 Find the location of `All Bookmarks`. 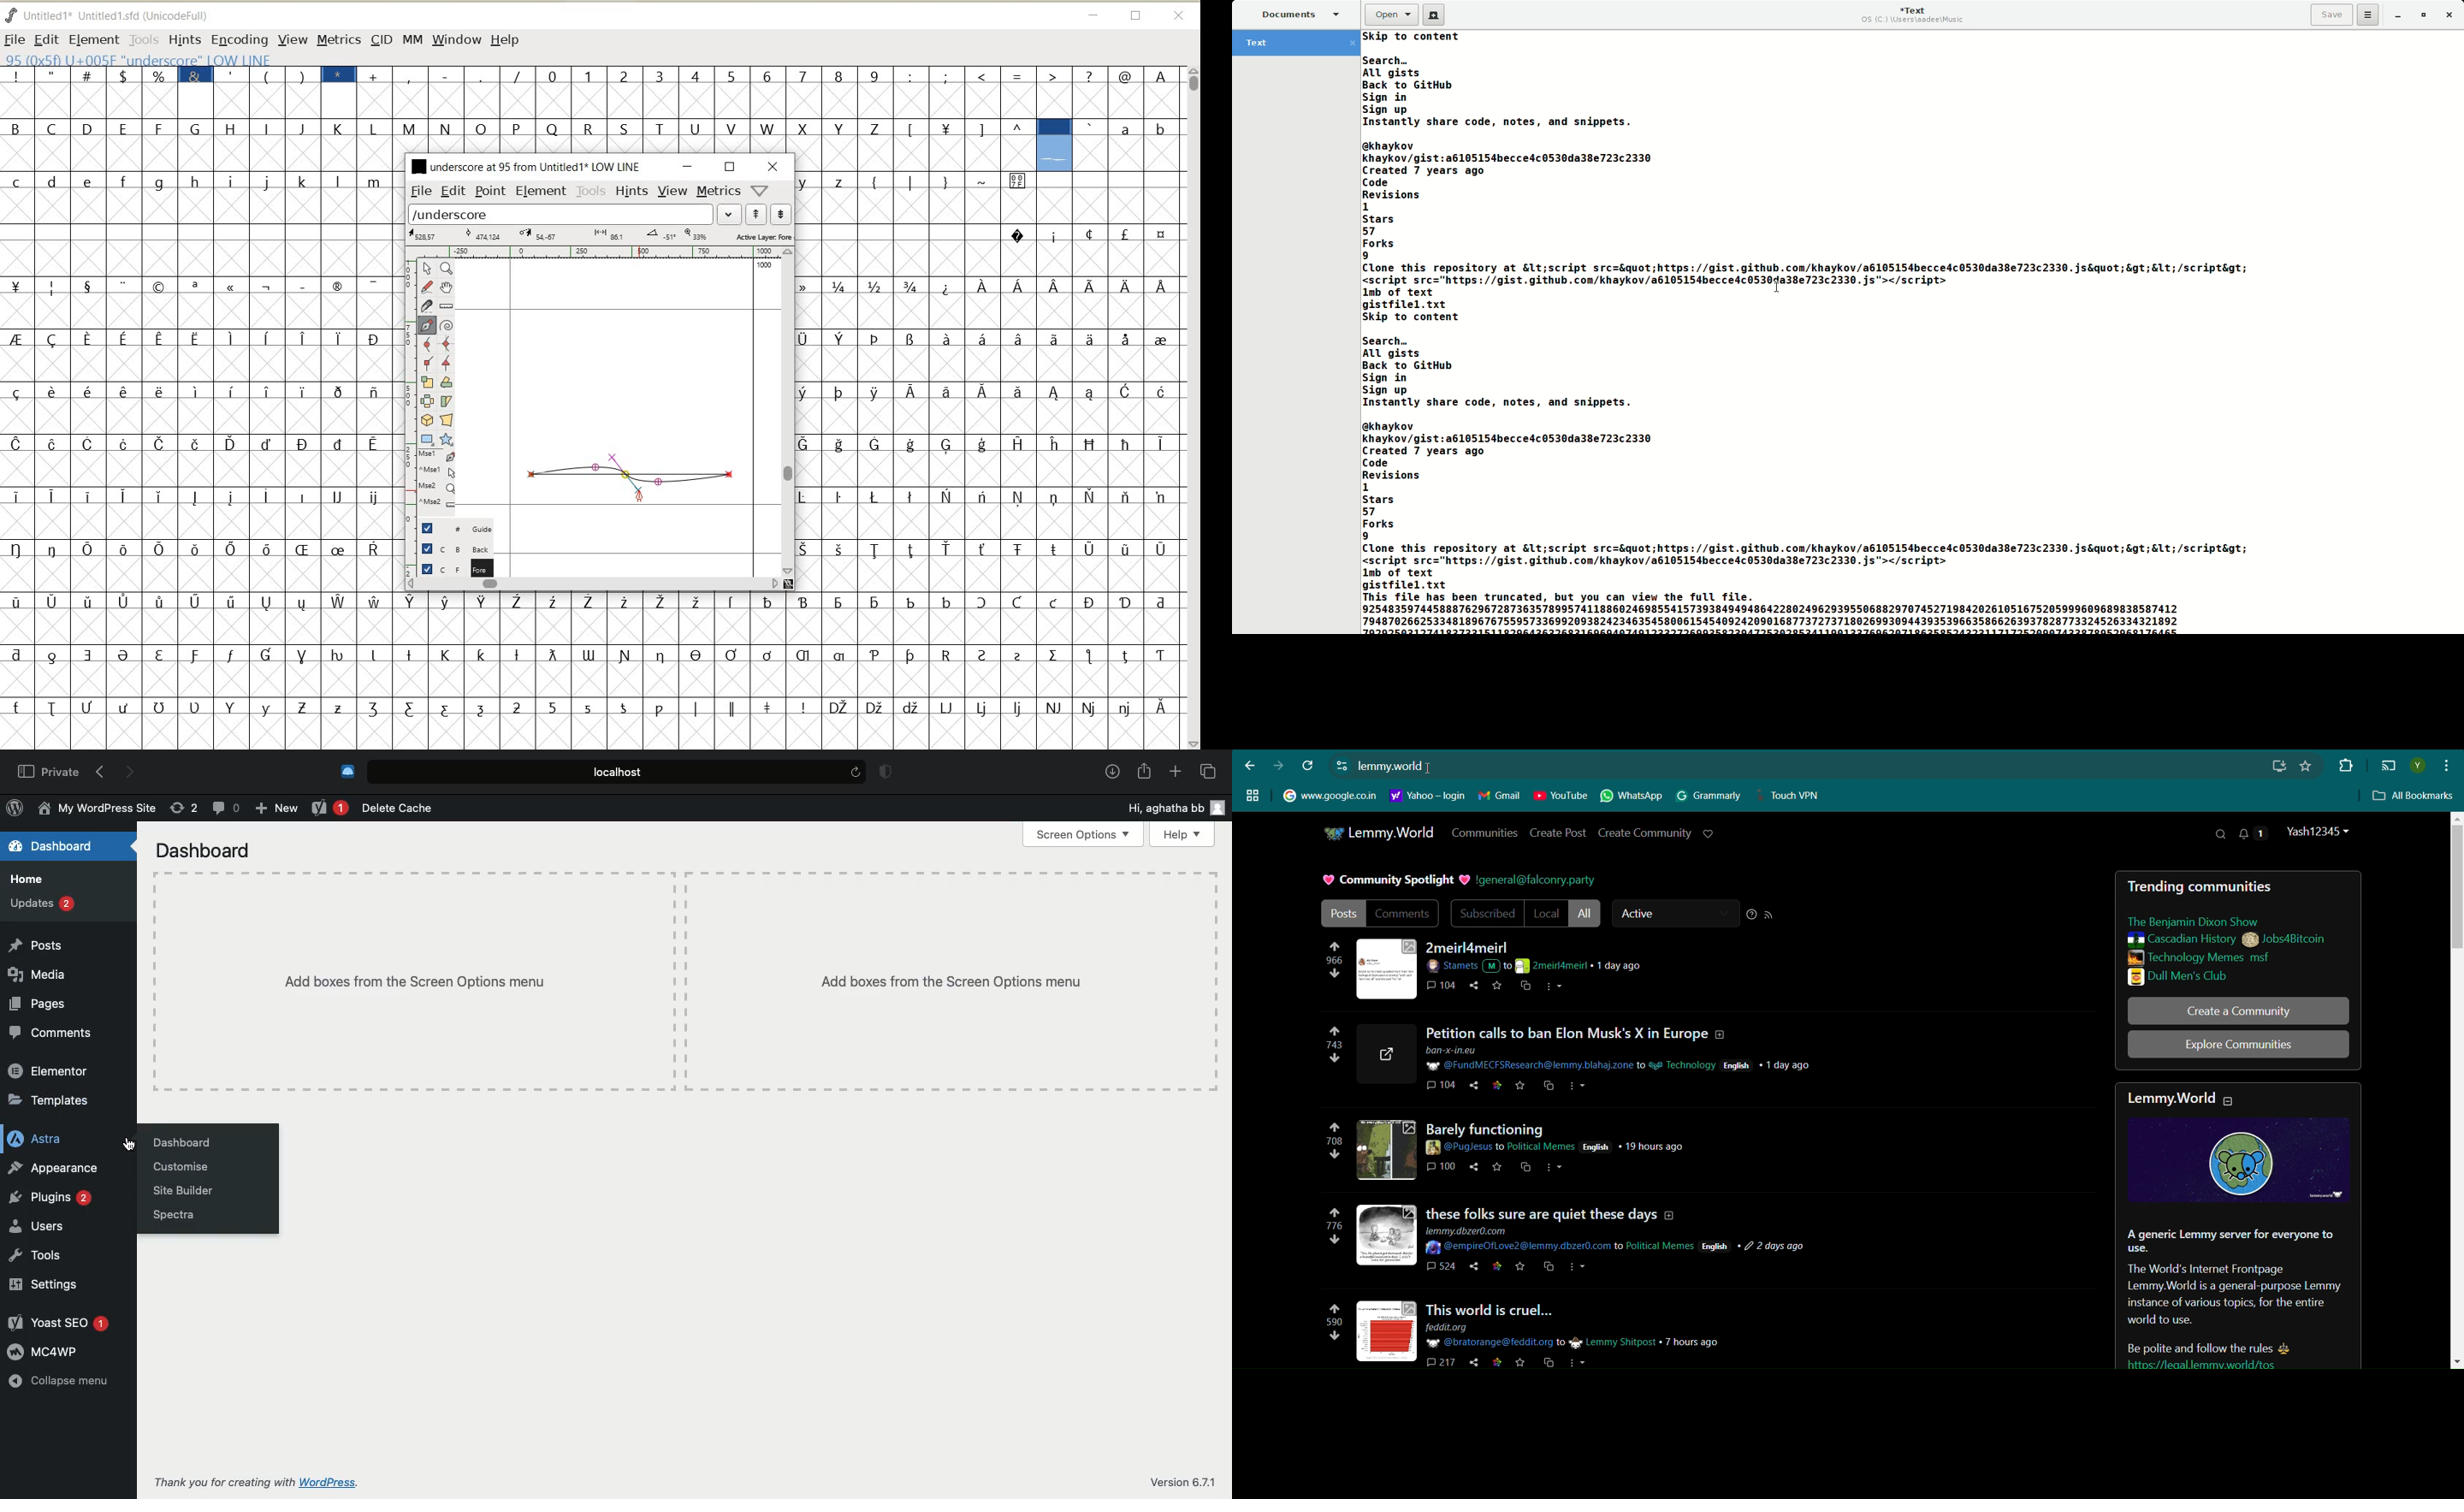

All Bookmarks is located at coordinates (2414, 796).